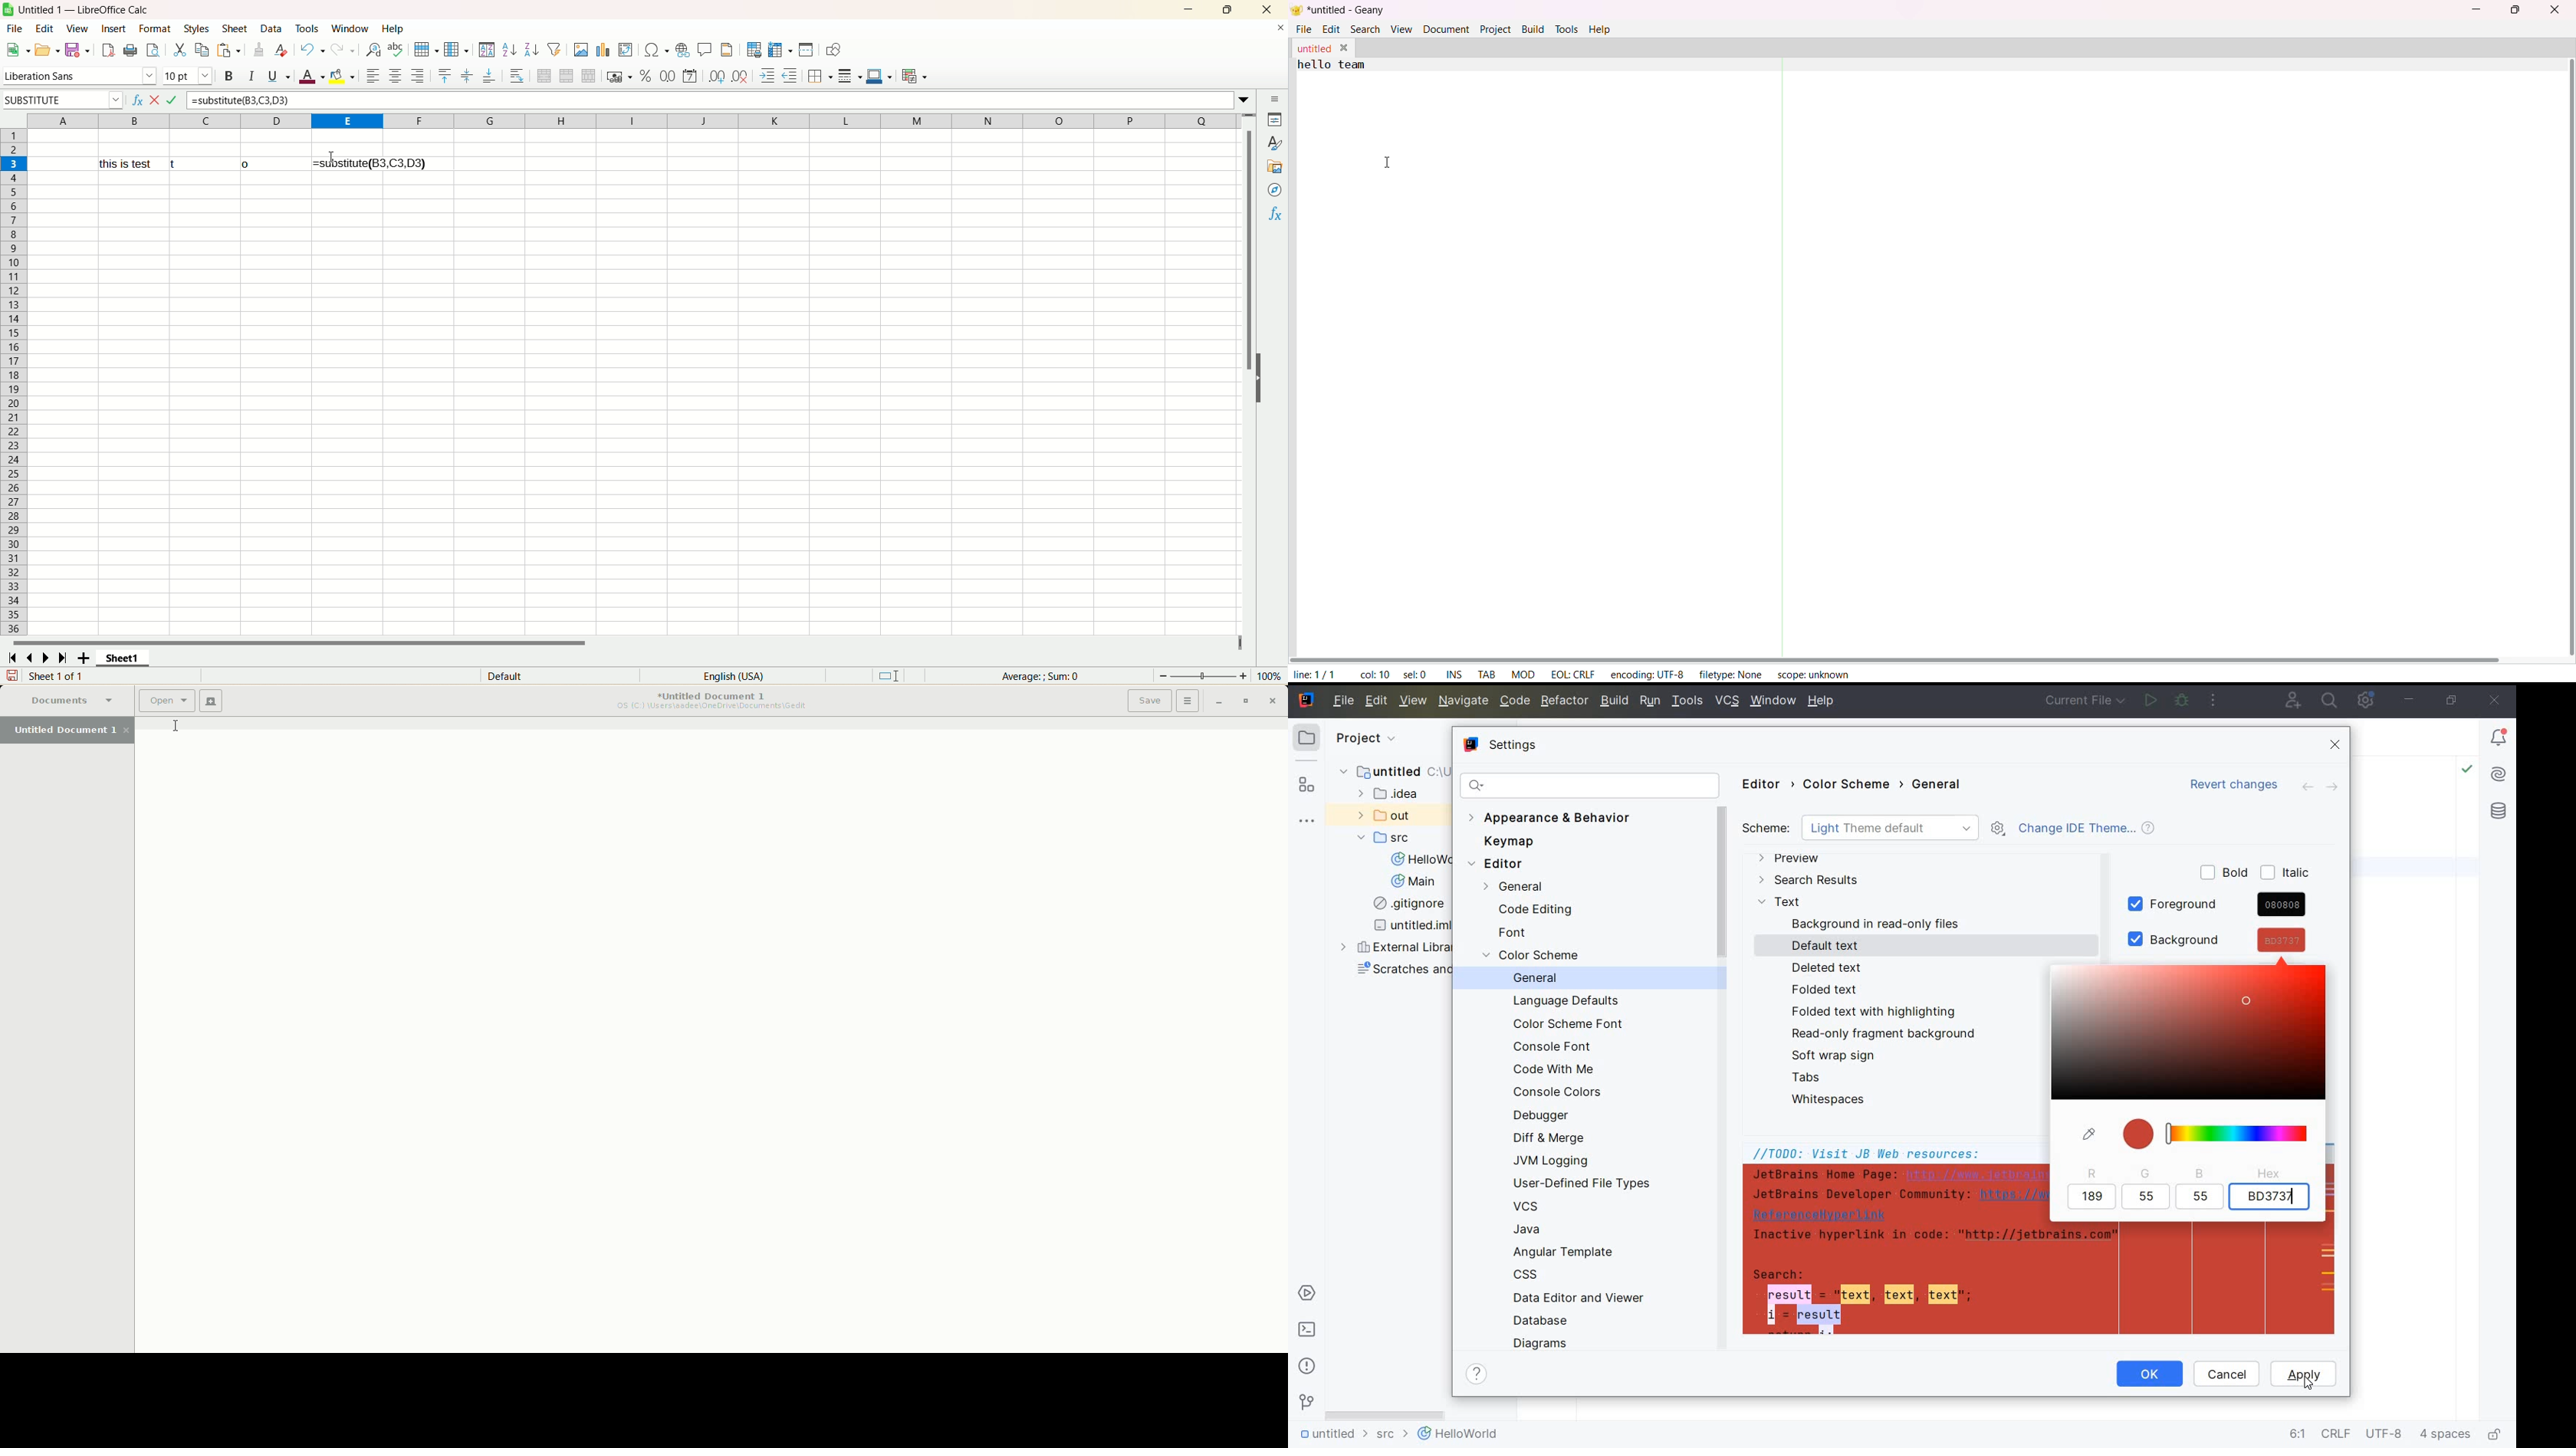 The image size is (2576, 1456). I want to click on DIFF & MERGE, so click(1557, 1139).